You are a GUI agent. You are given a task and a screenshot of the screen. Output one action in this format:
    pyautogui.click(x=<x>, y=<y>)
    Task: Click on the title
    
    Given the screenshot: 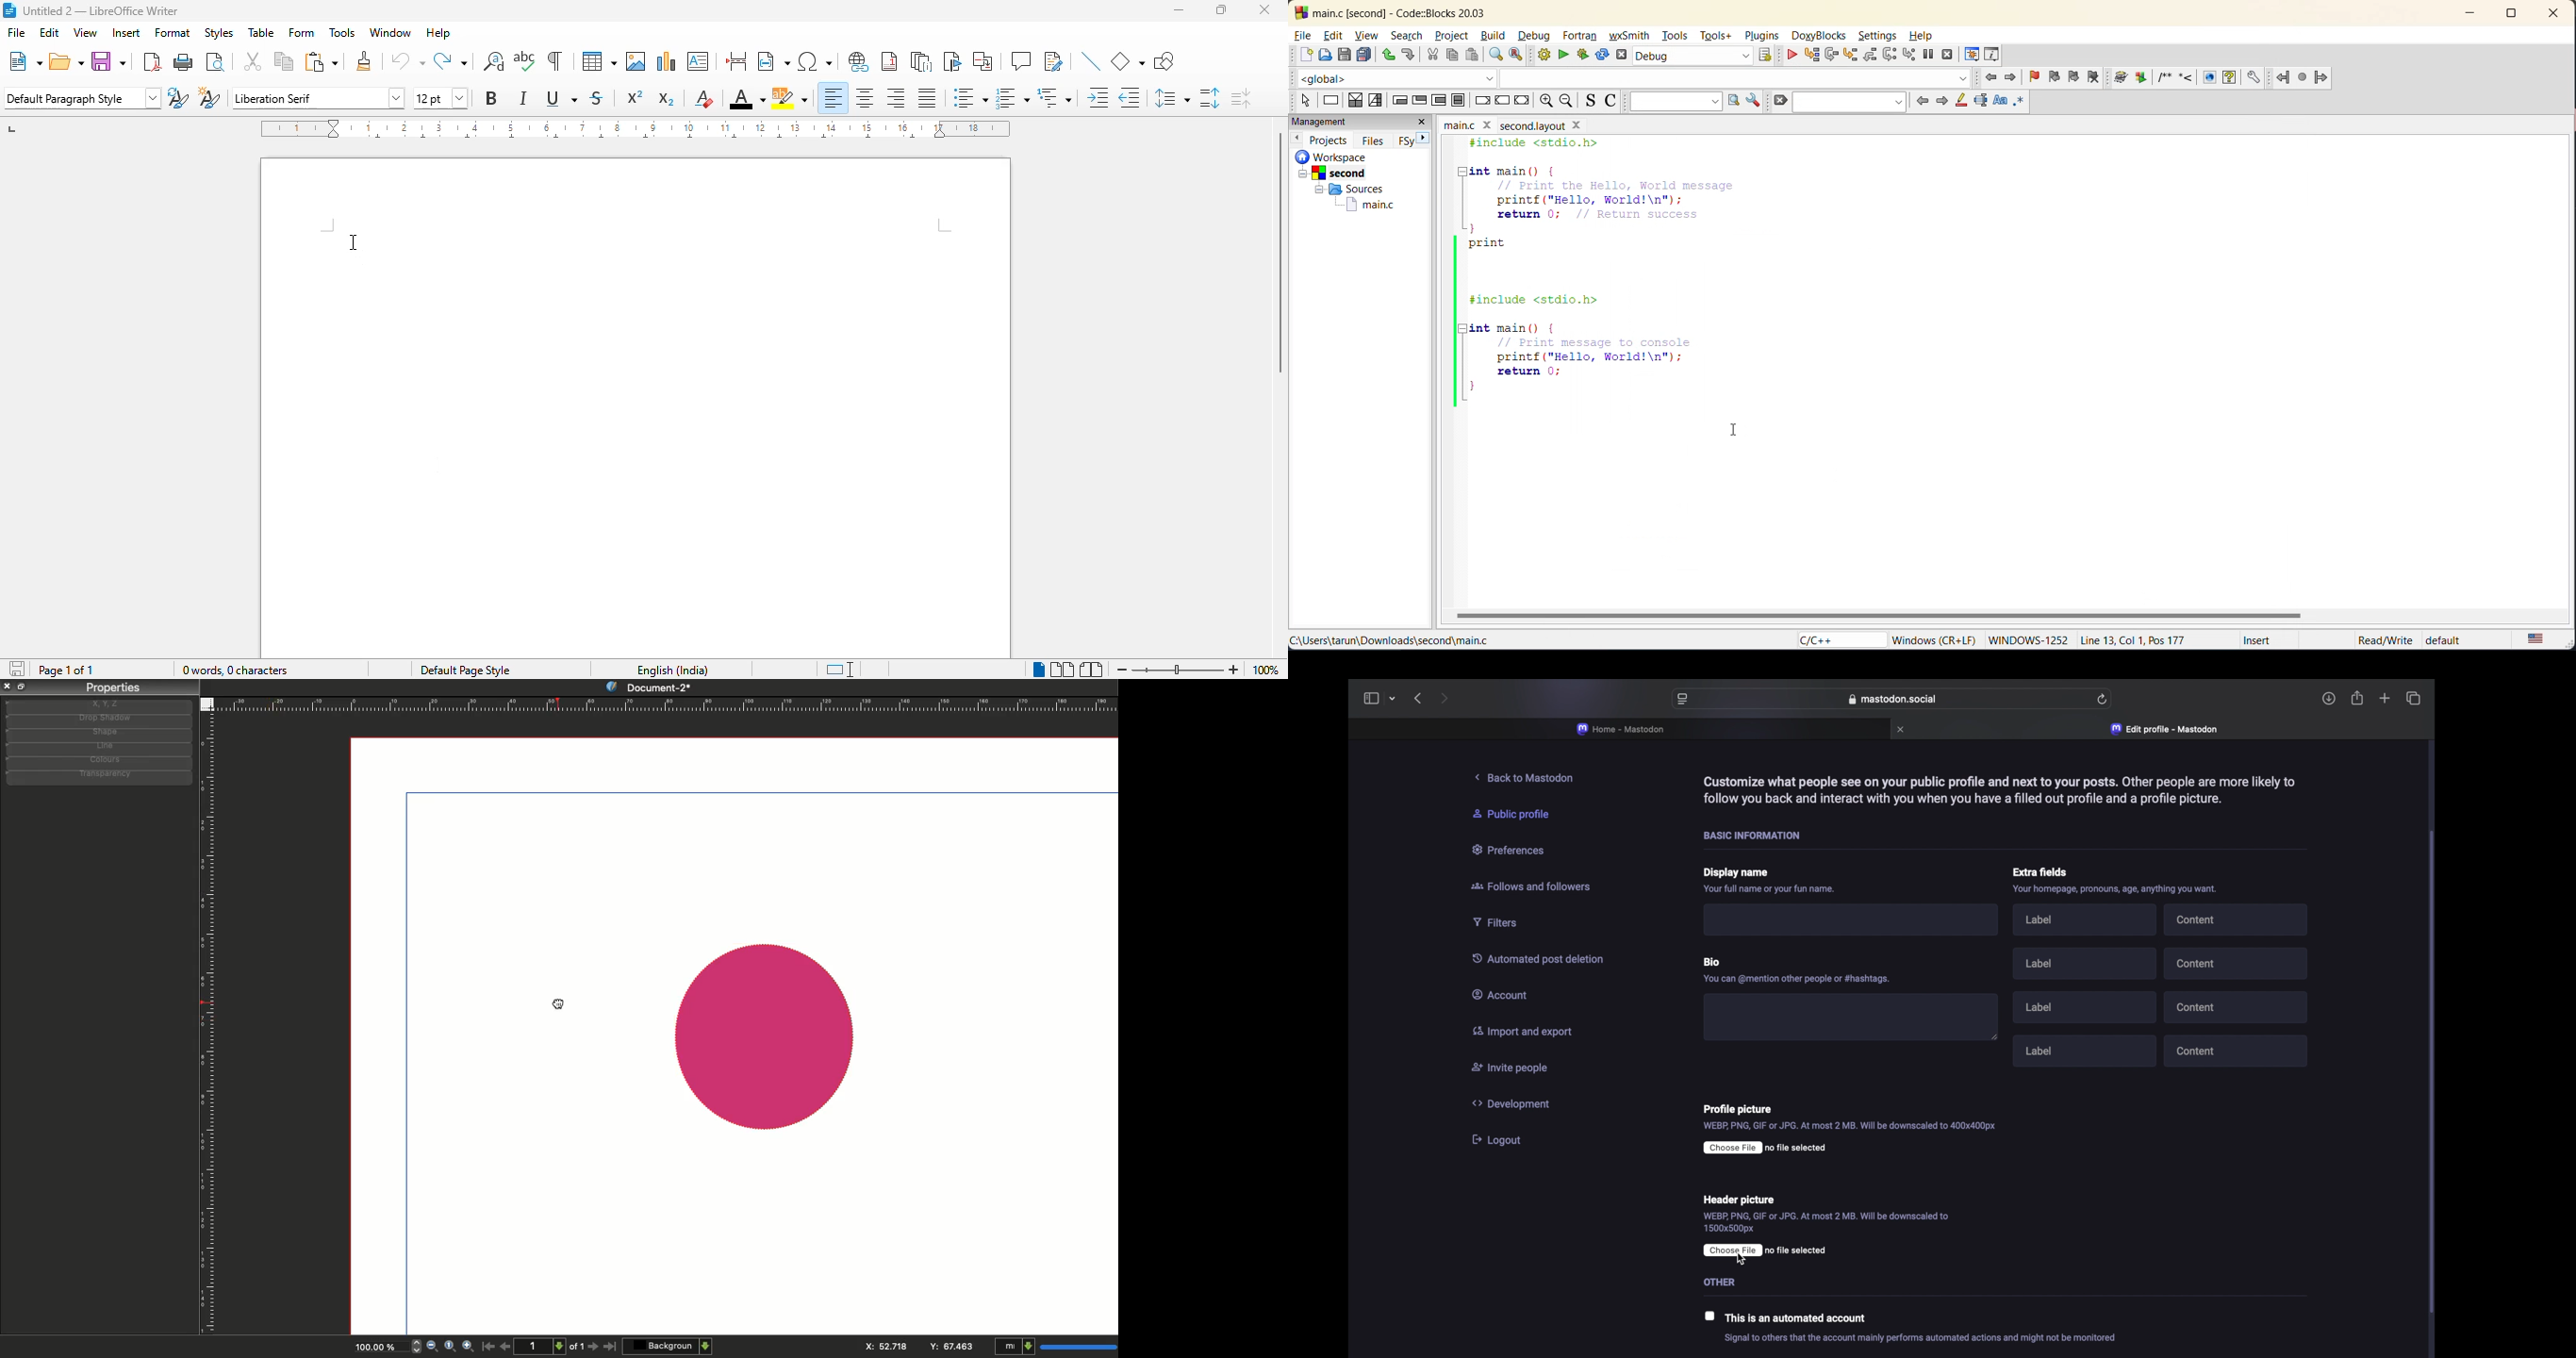 What is the action you would take?
    pyautogui.click(x=102, y=11)
    